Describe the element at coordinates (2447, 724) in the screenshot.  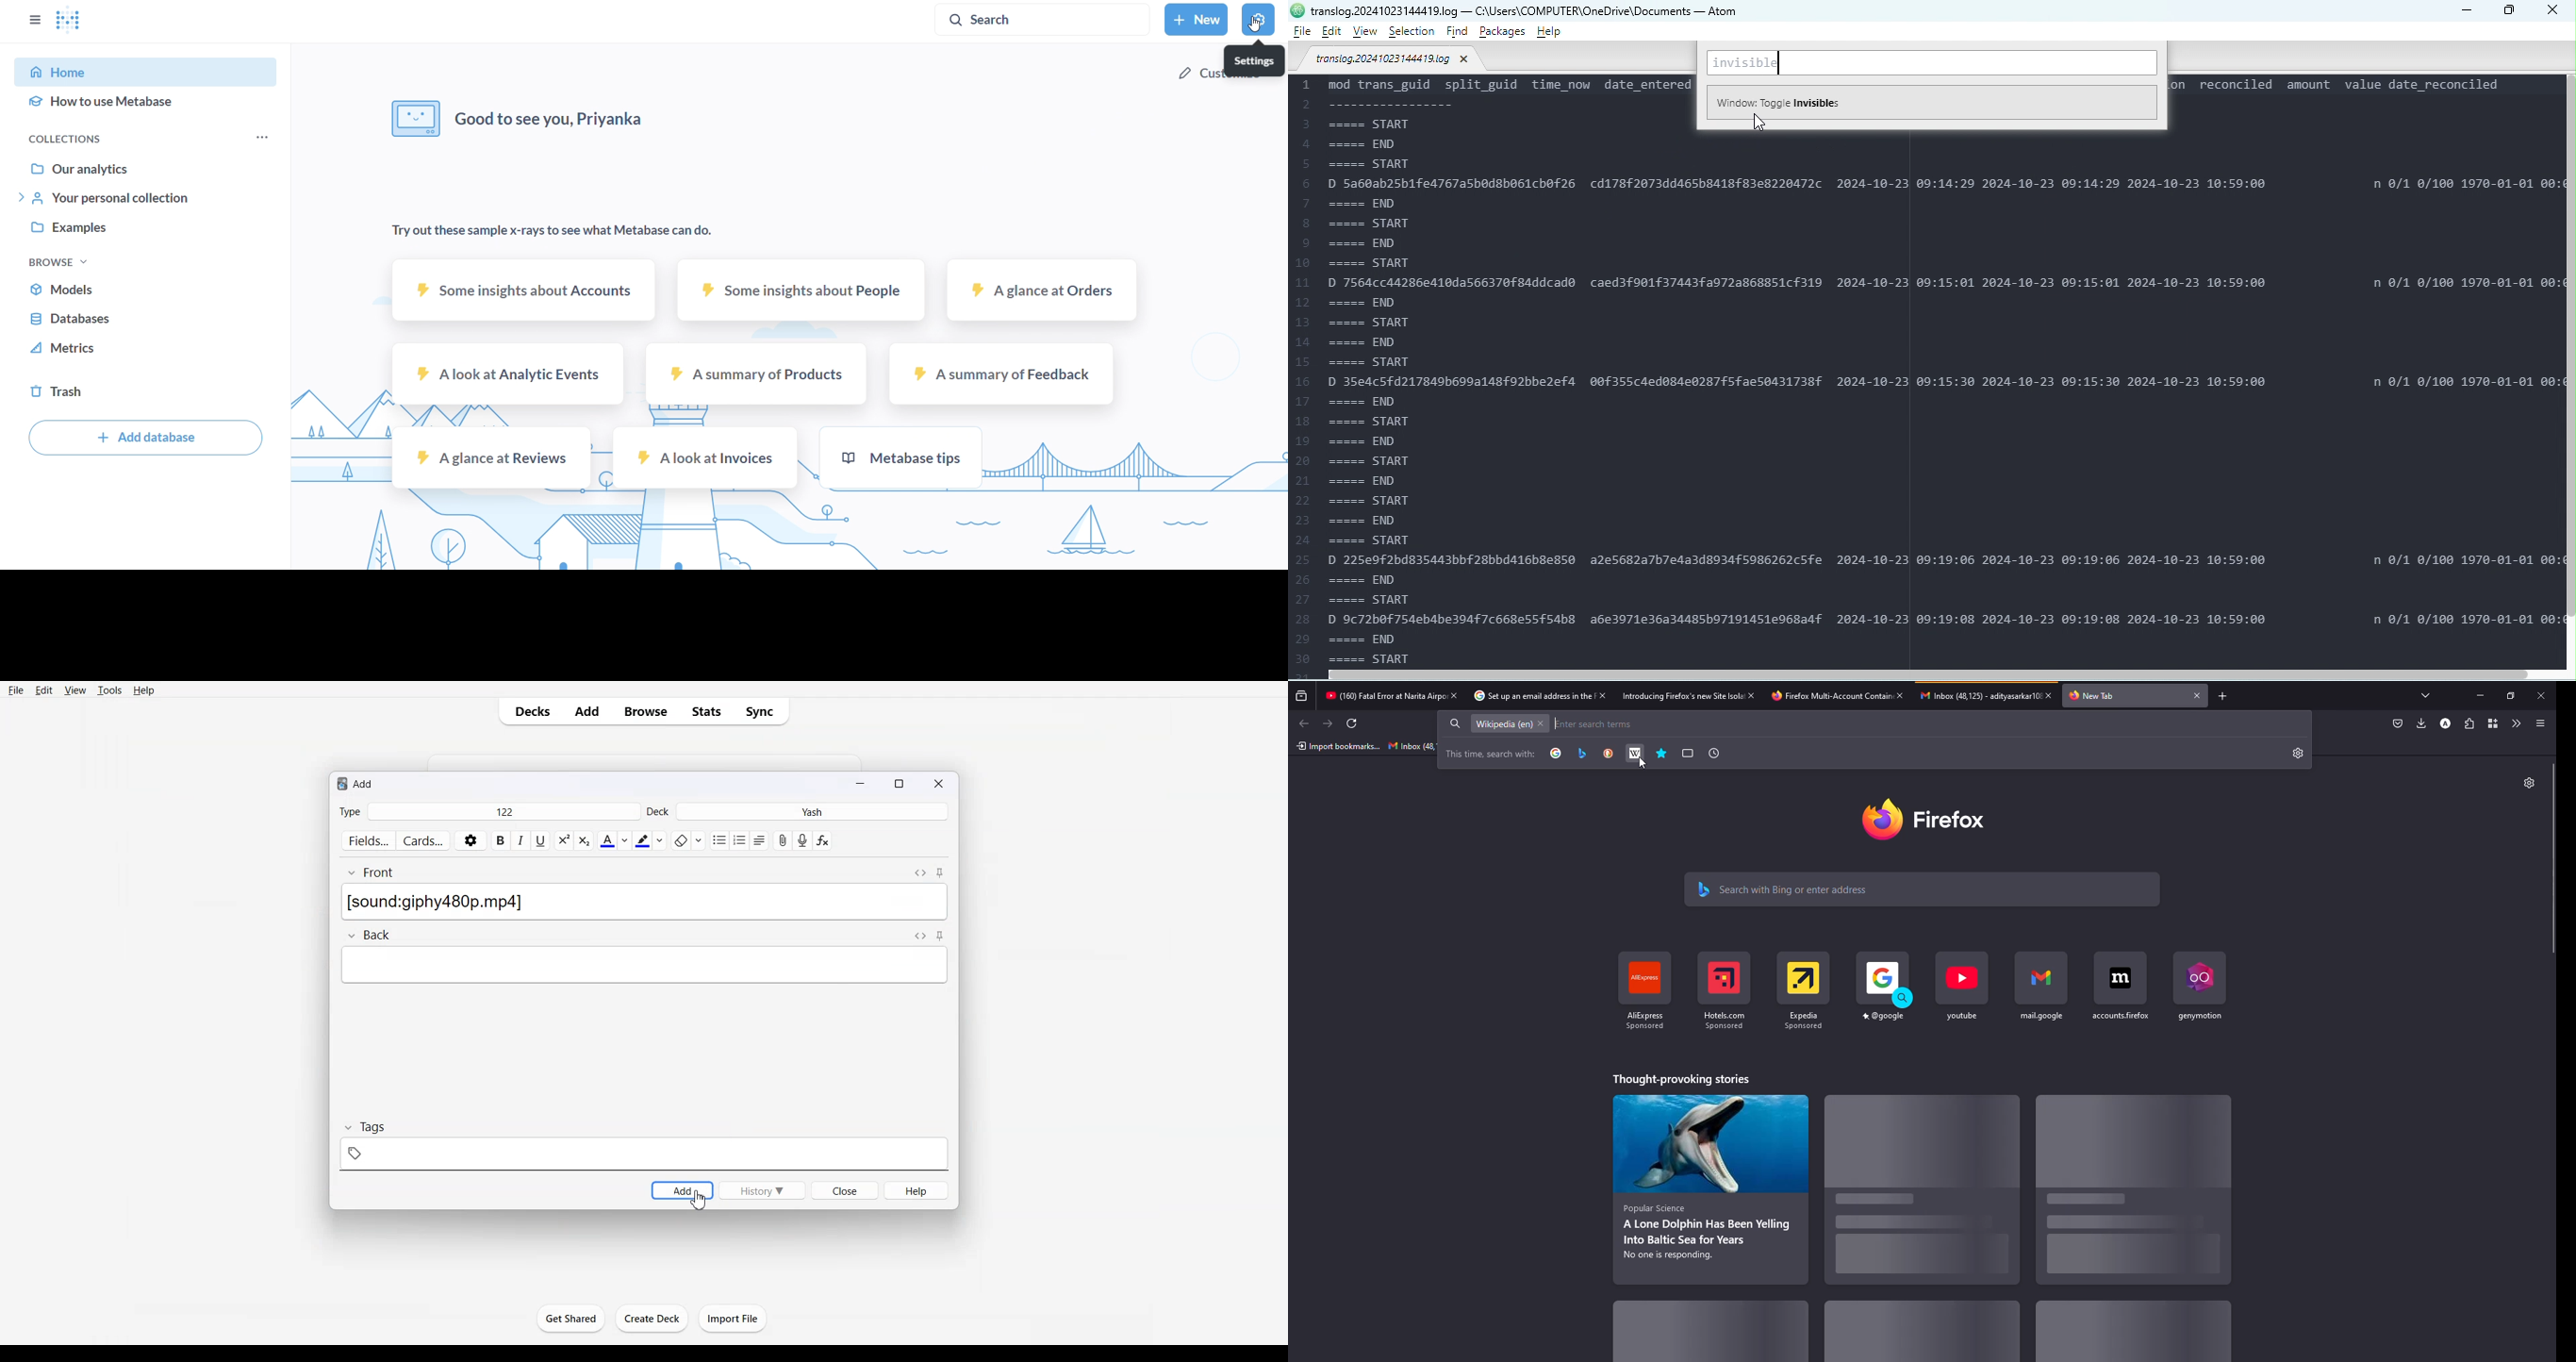
I see `profile` at that location.